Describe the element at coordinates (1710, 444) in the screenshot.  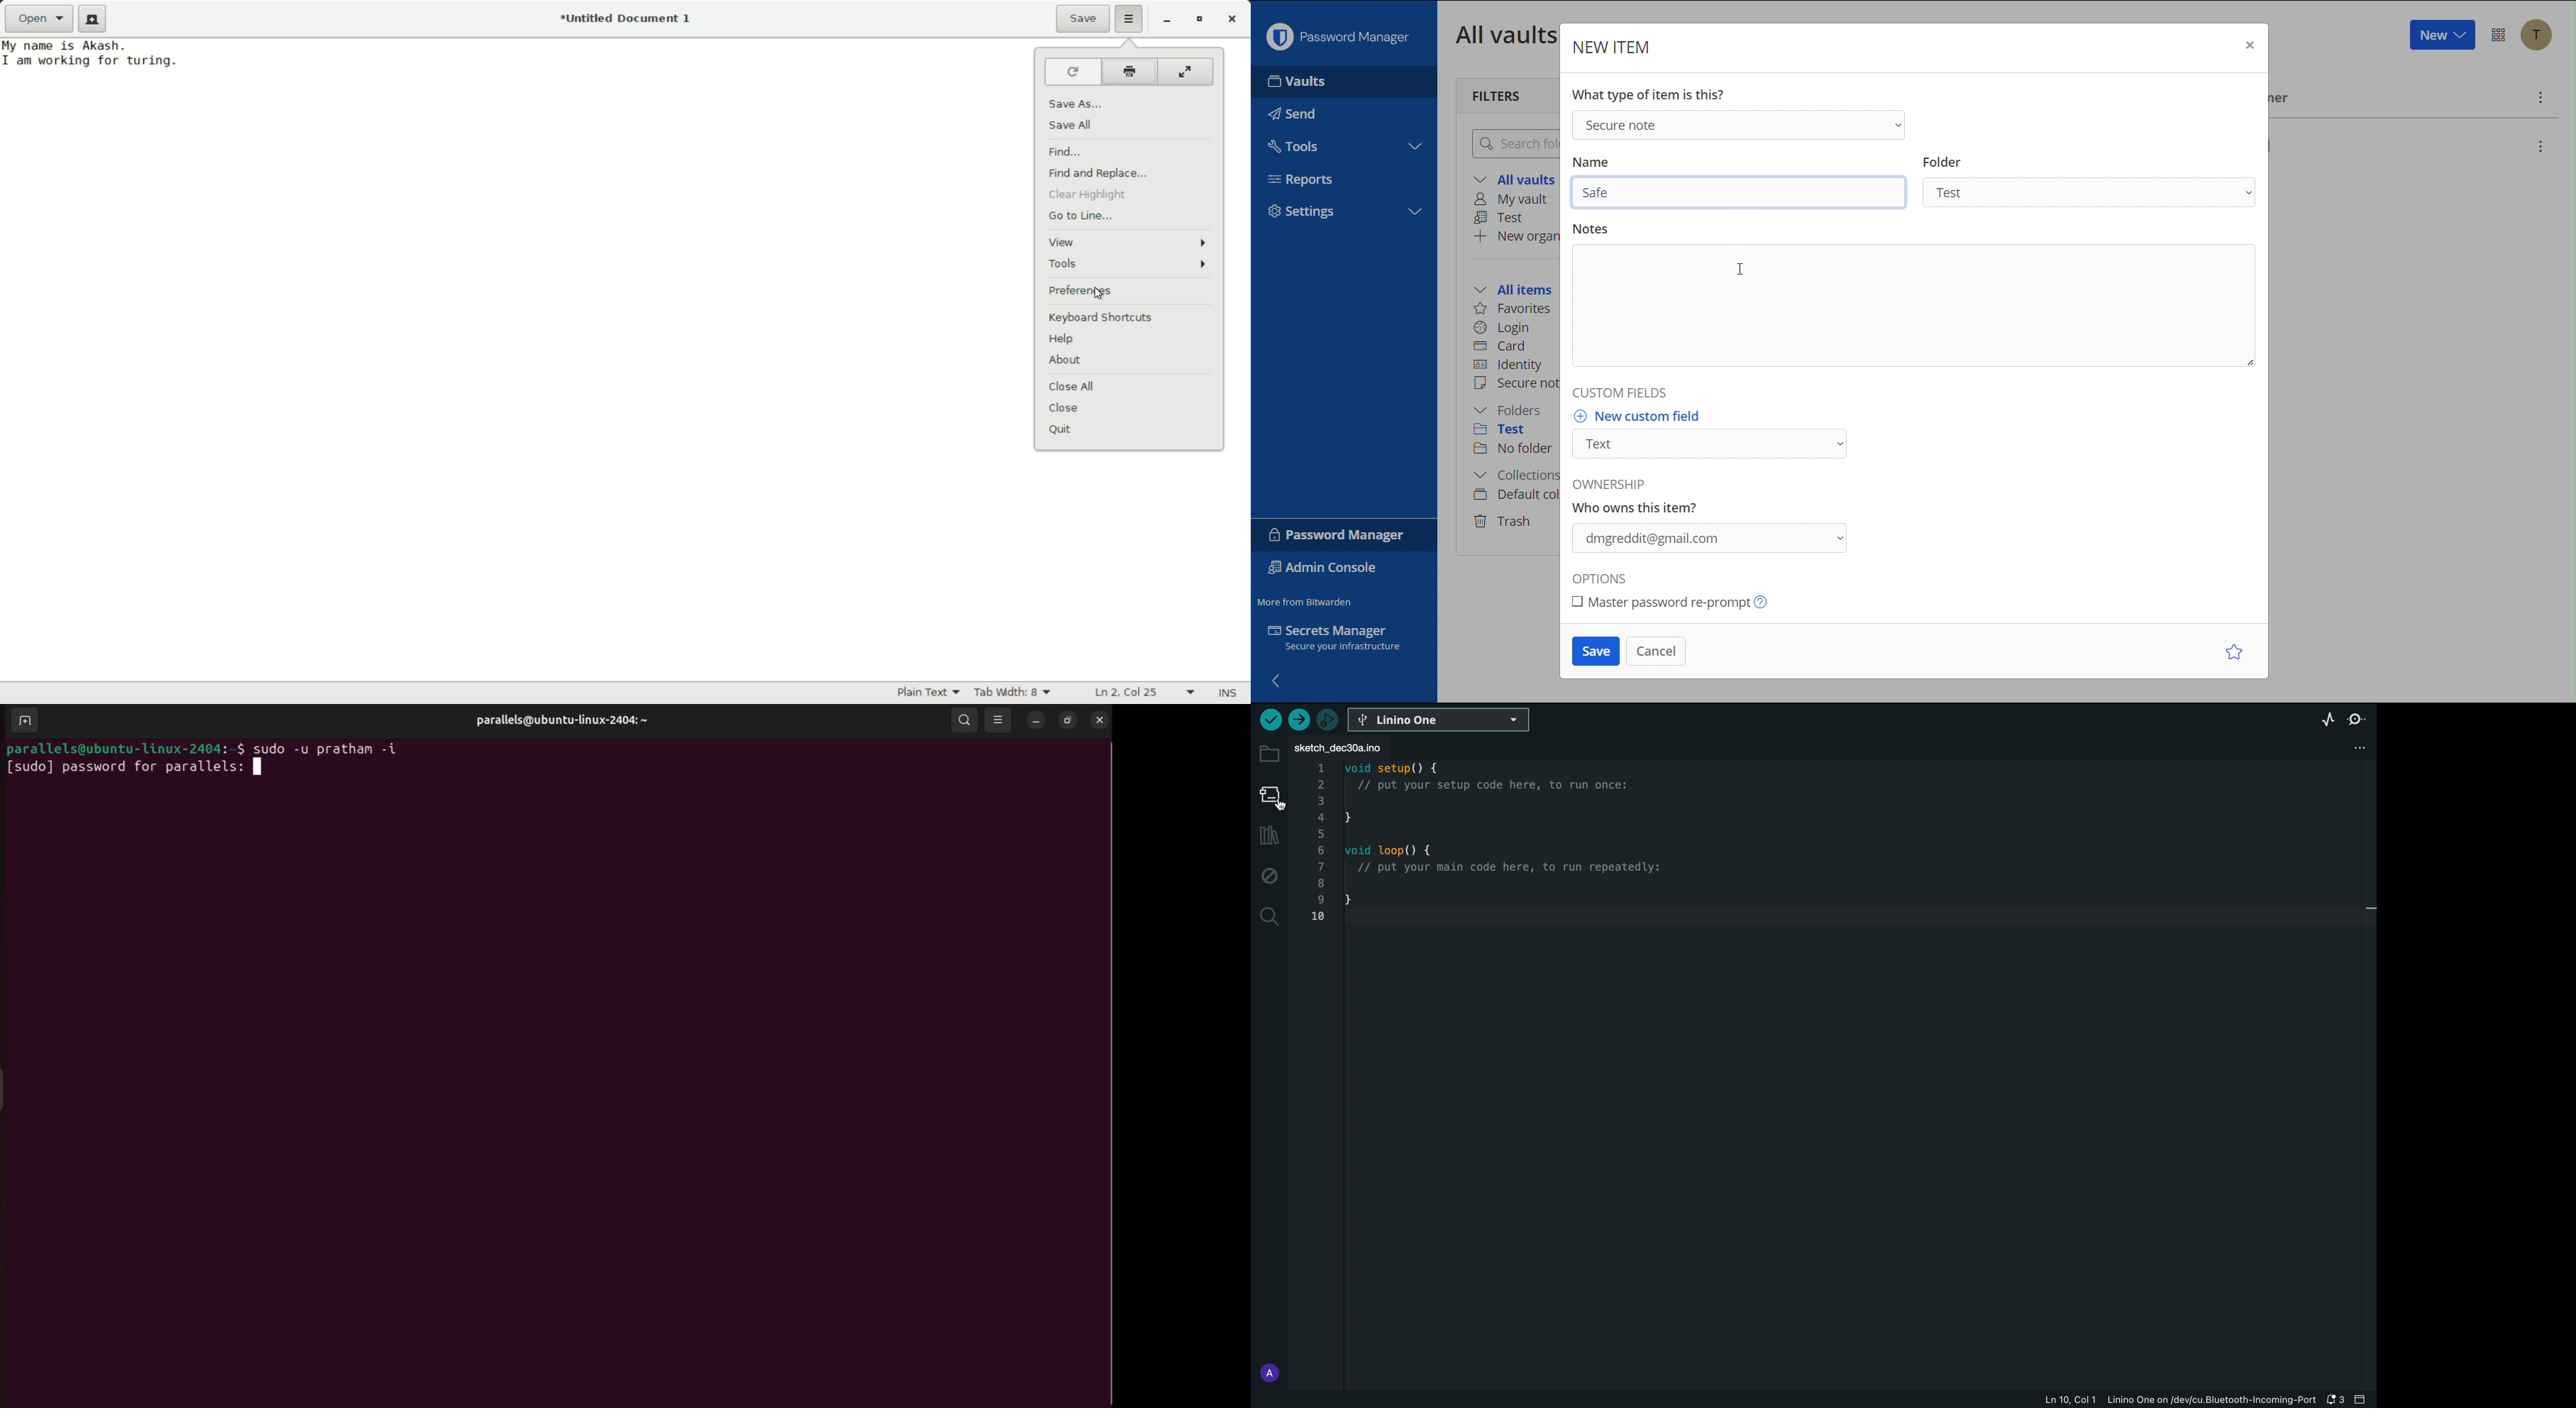
I see `New custom Field` at that location.